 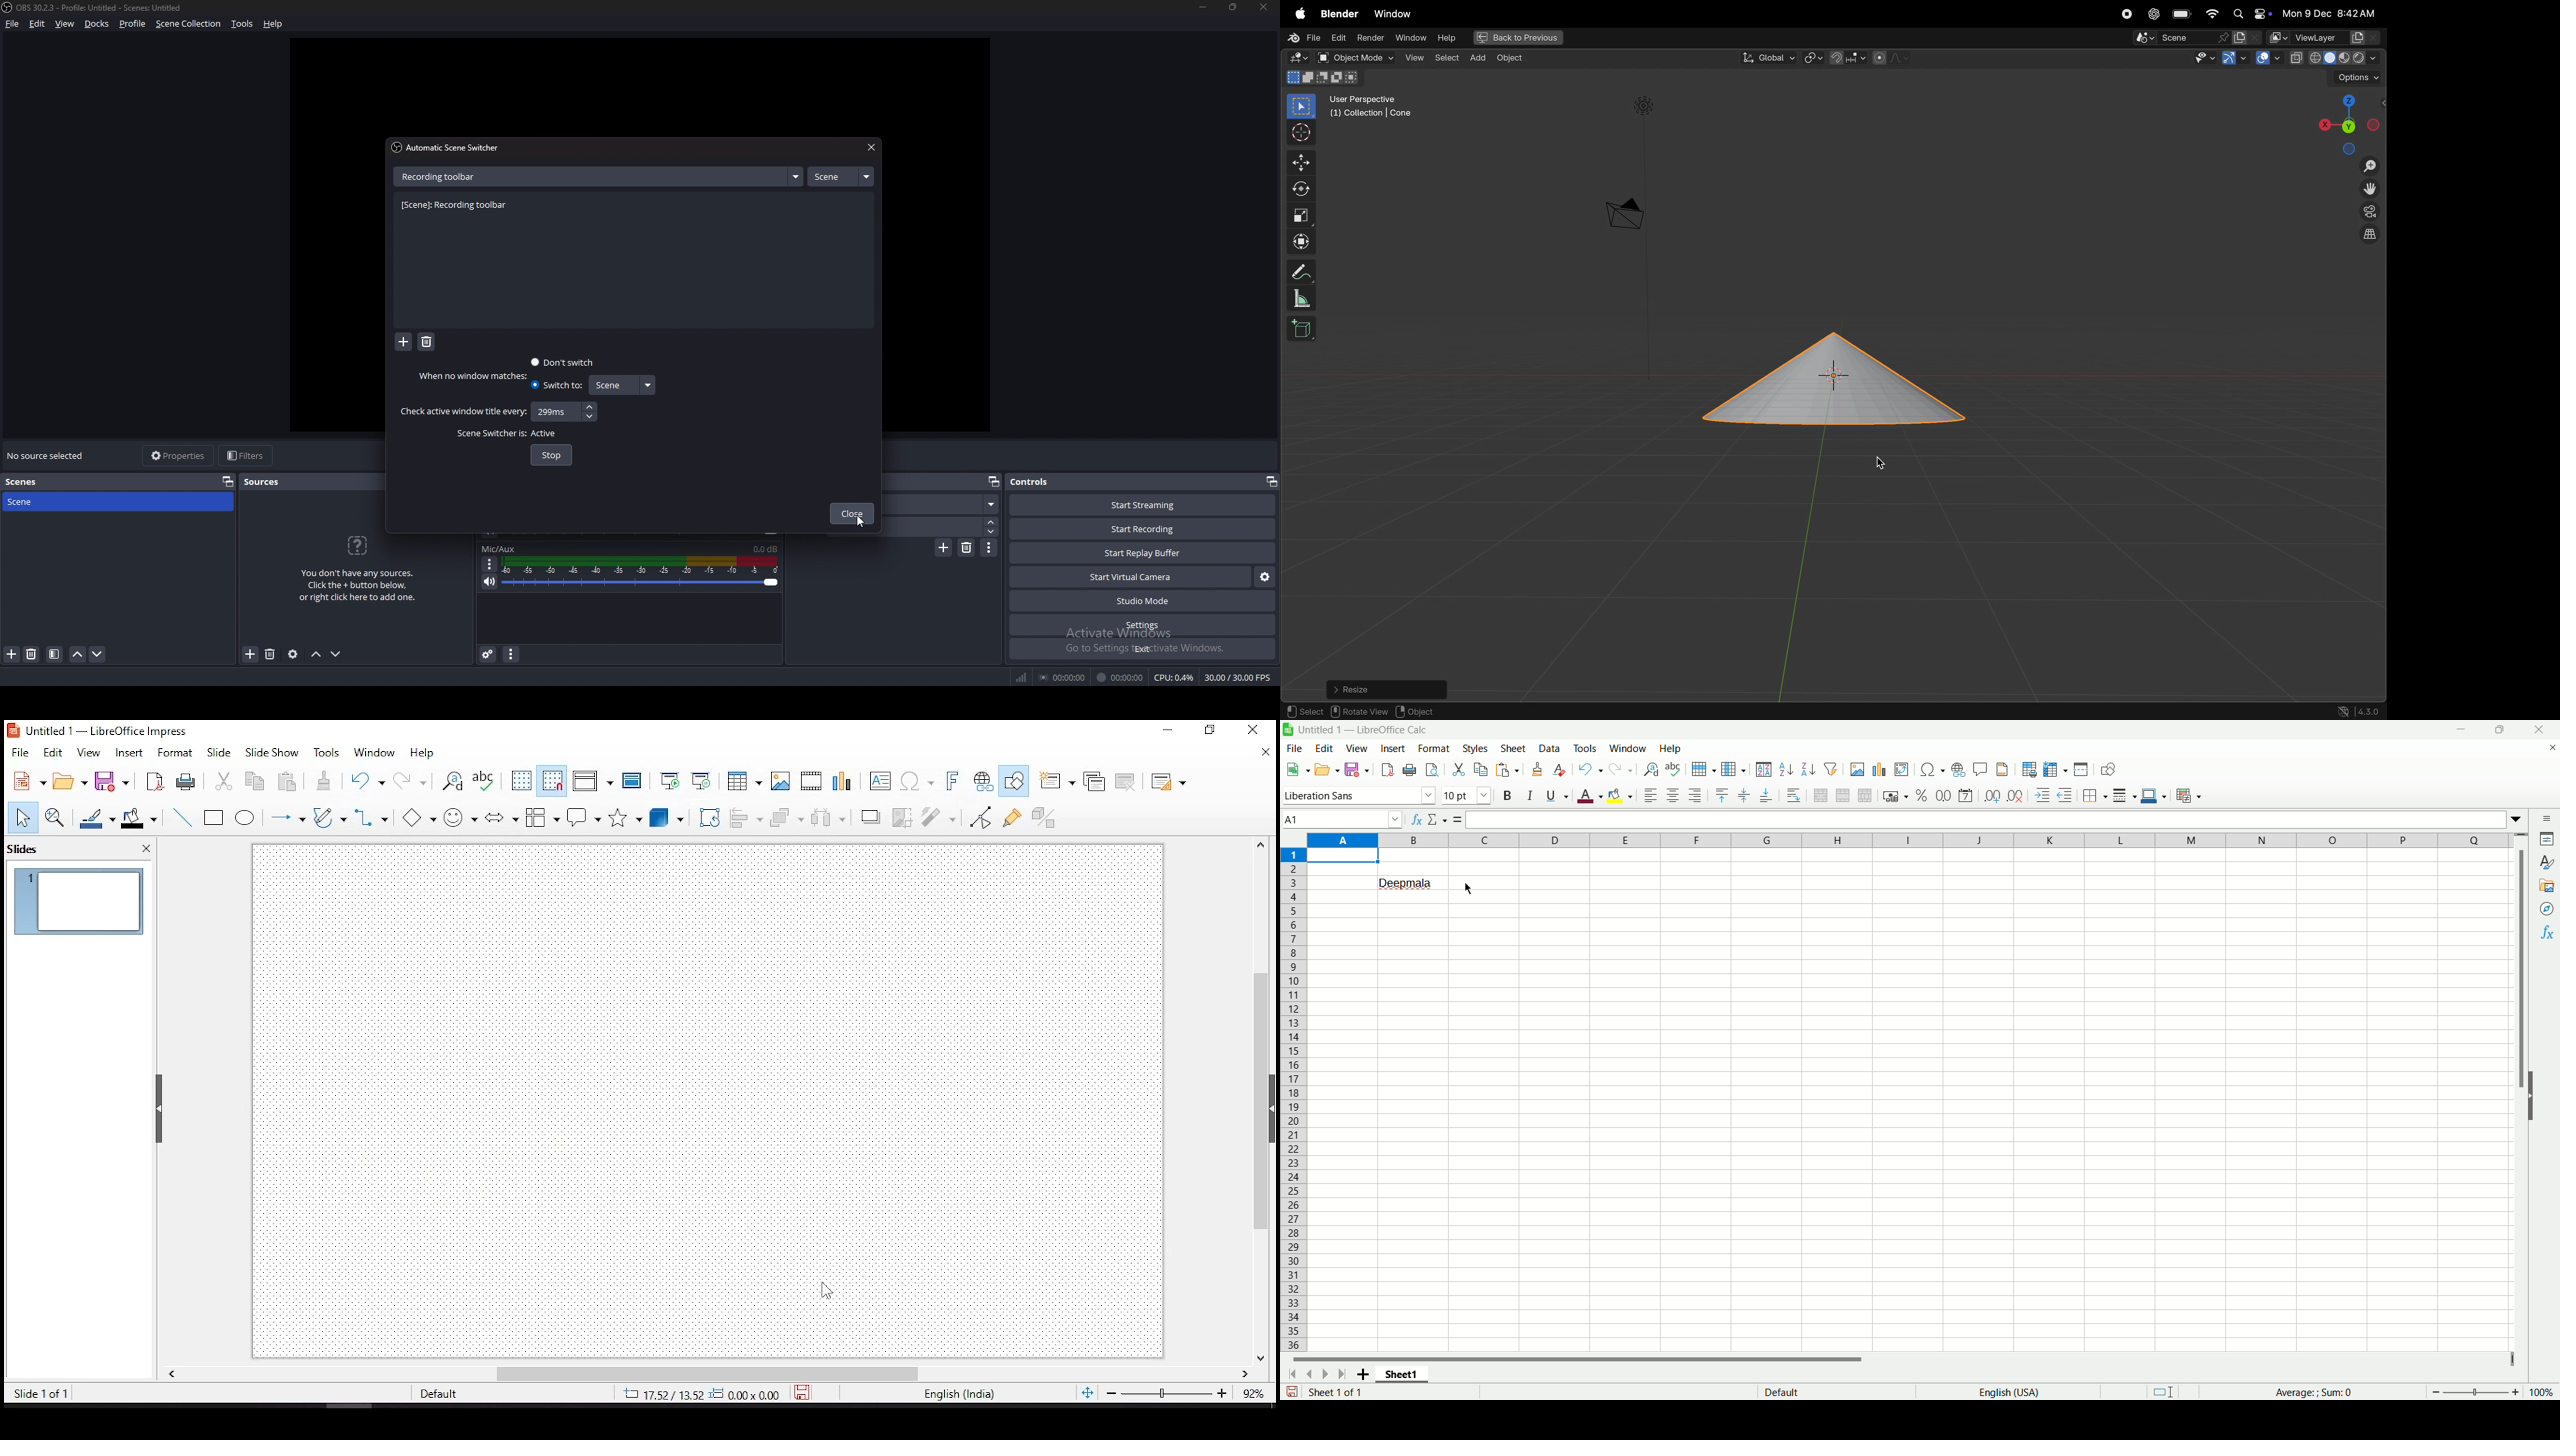 I want to click on snapping, so click(x=1849, y=57).